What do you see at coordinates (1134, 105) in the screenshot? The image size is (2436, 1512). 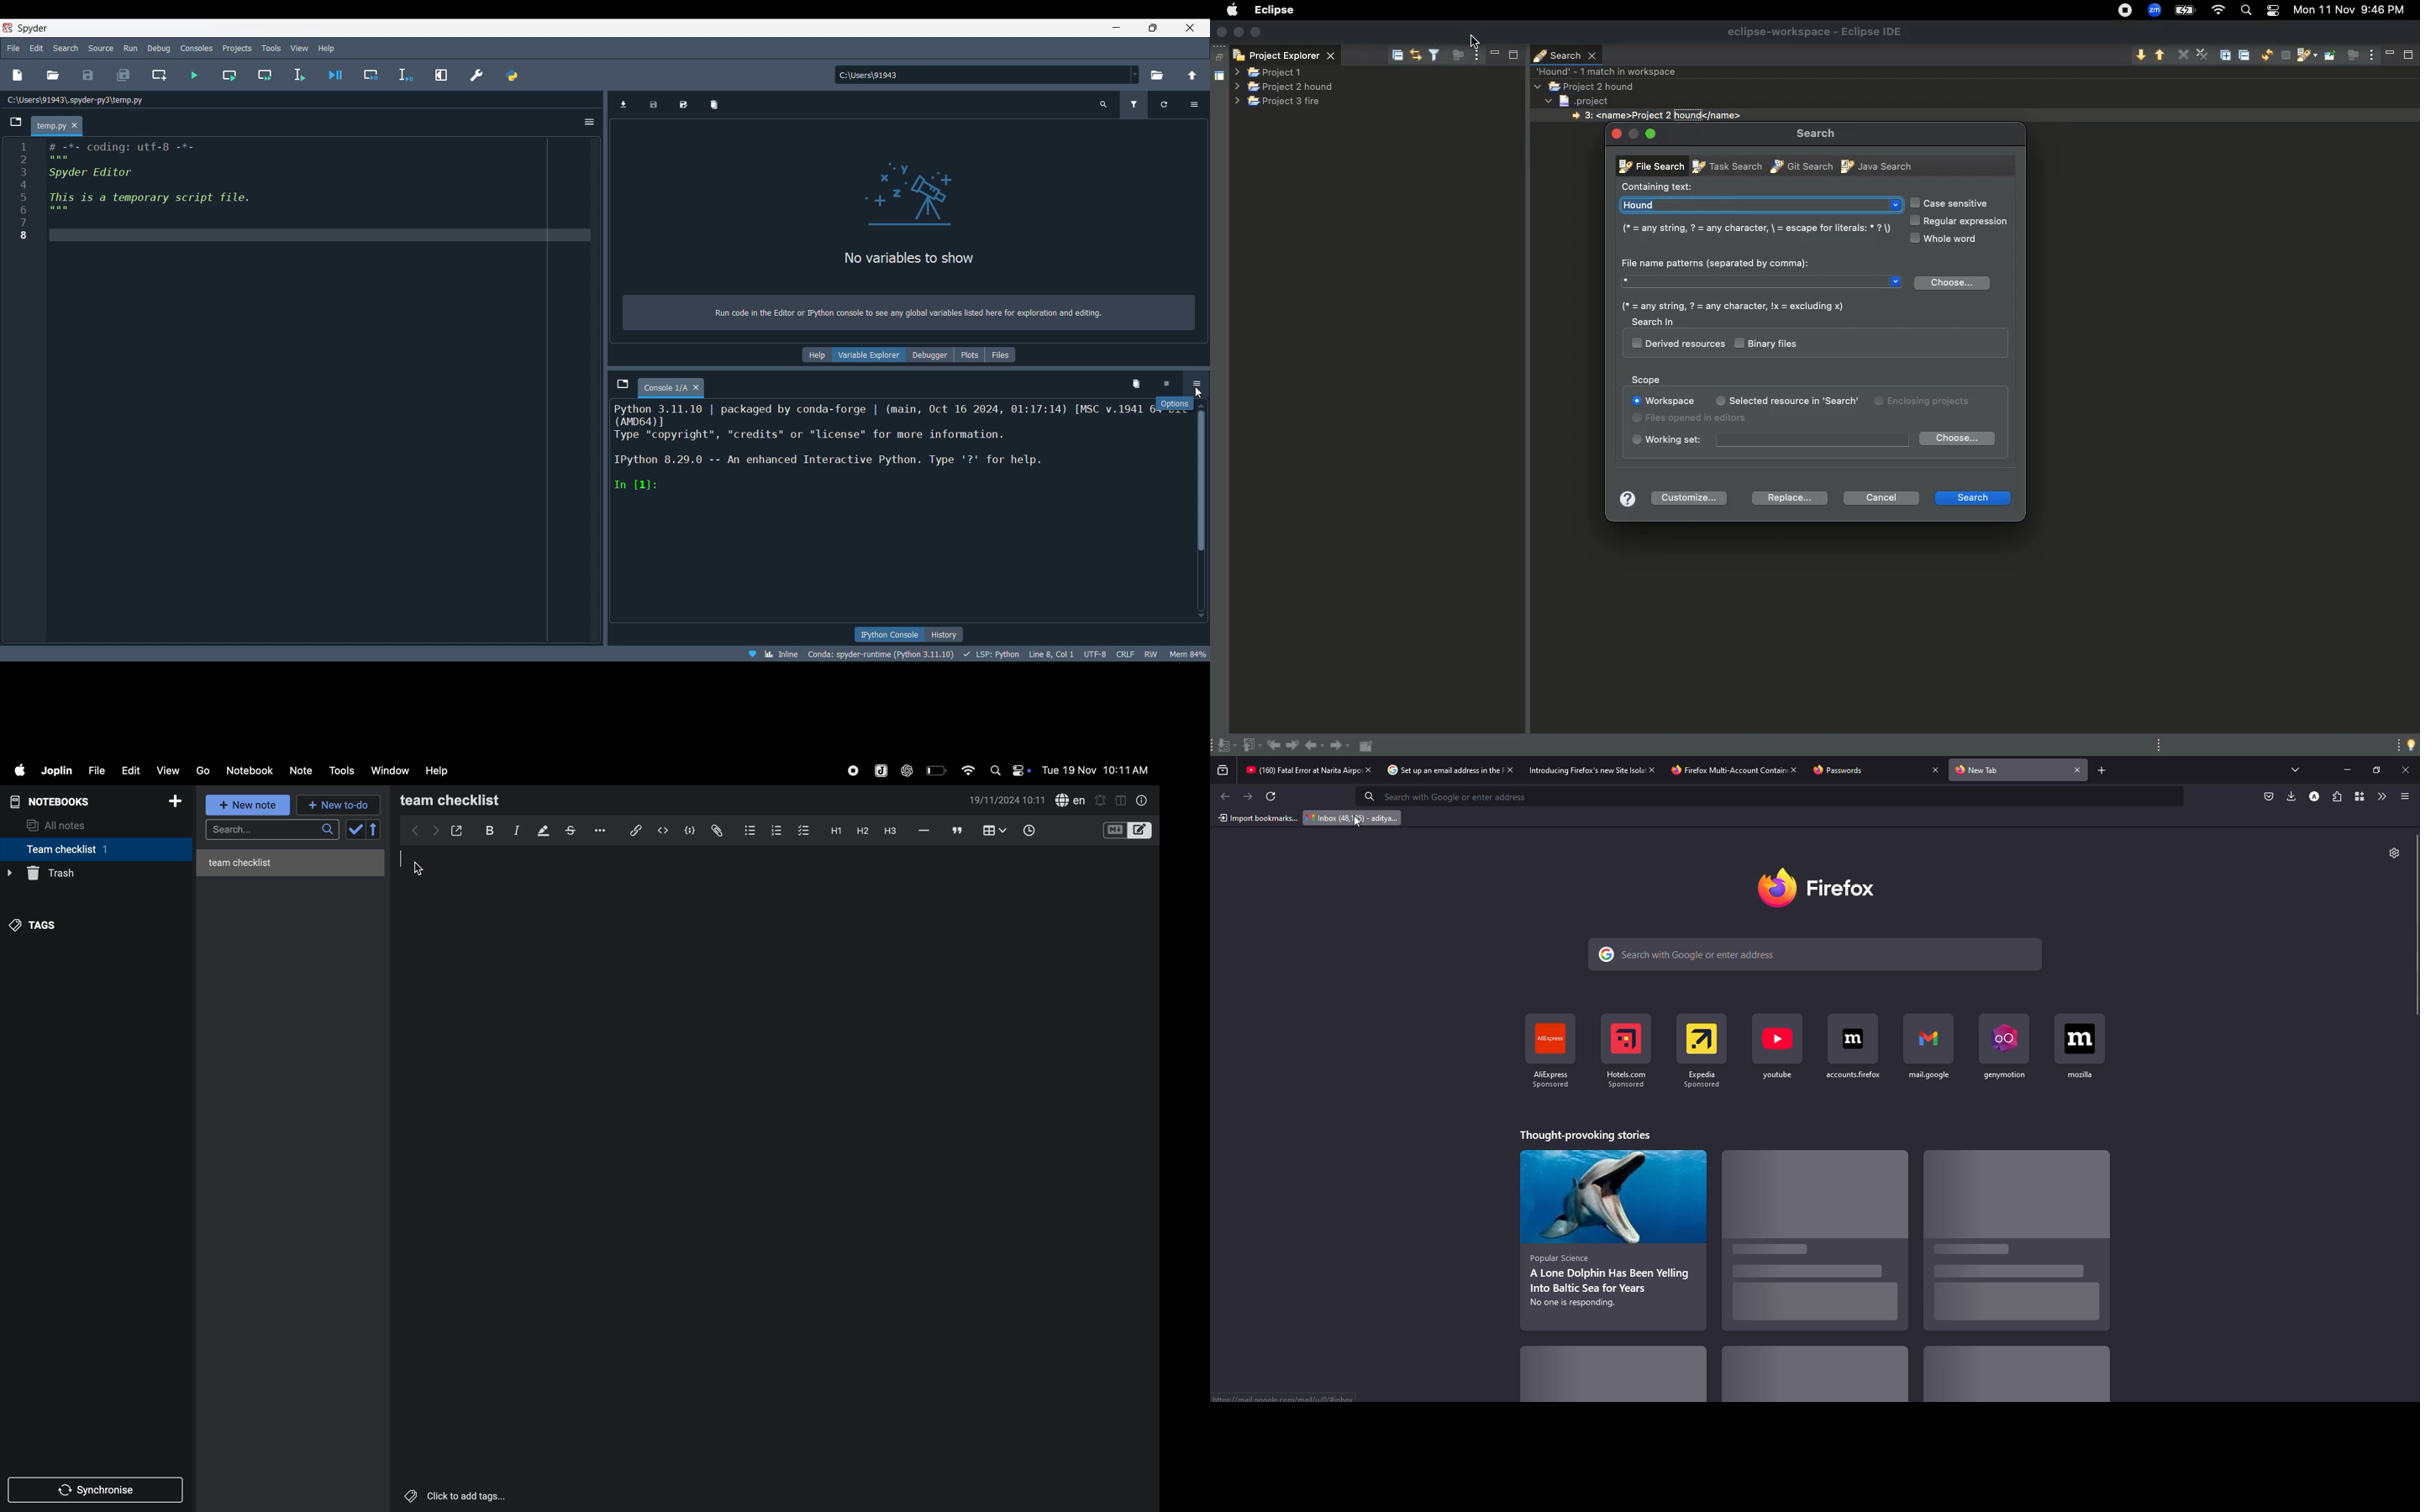 I see `Filter variables` at bounding box center [1134, 105].